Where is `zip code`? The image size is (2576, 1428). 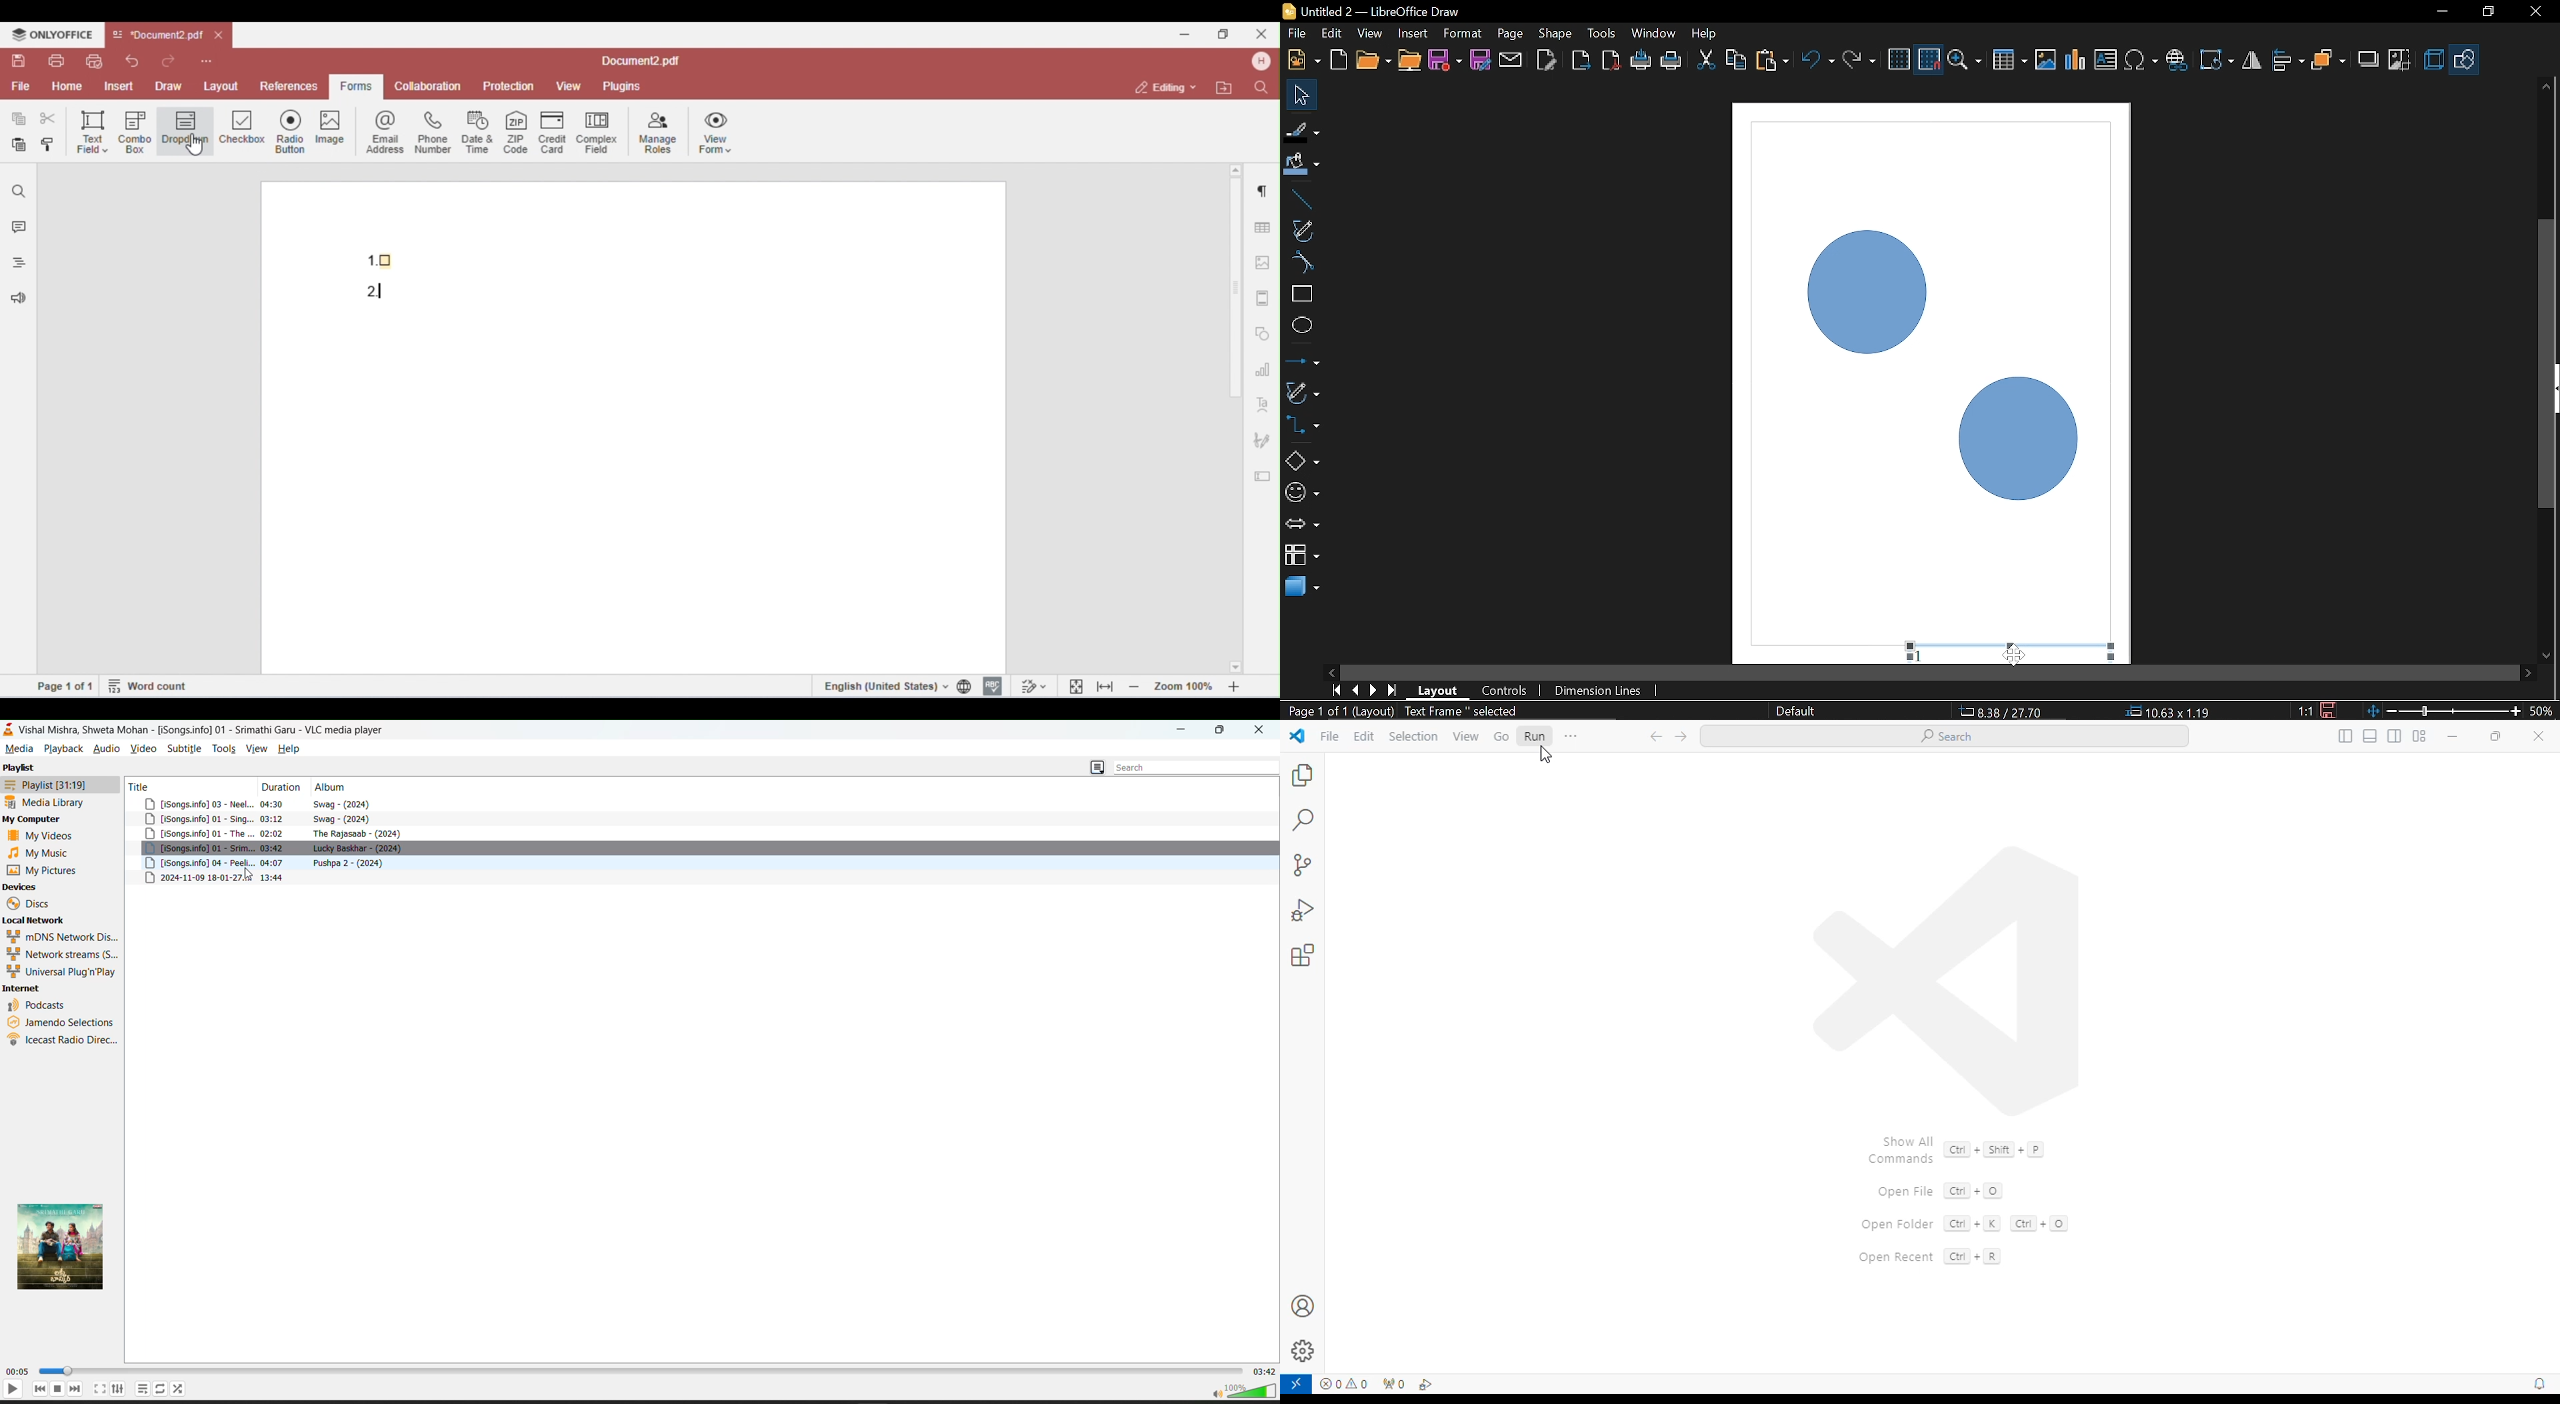 zip code is located at coordinates (516, 130).